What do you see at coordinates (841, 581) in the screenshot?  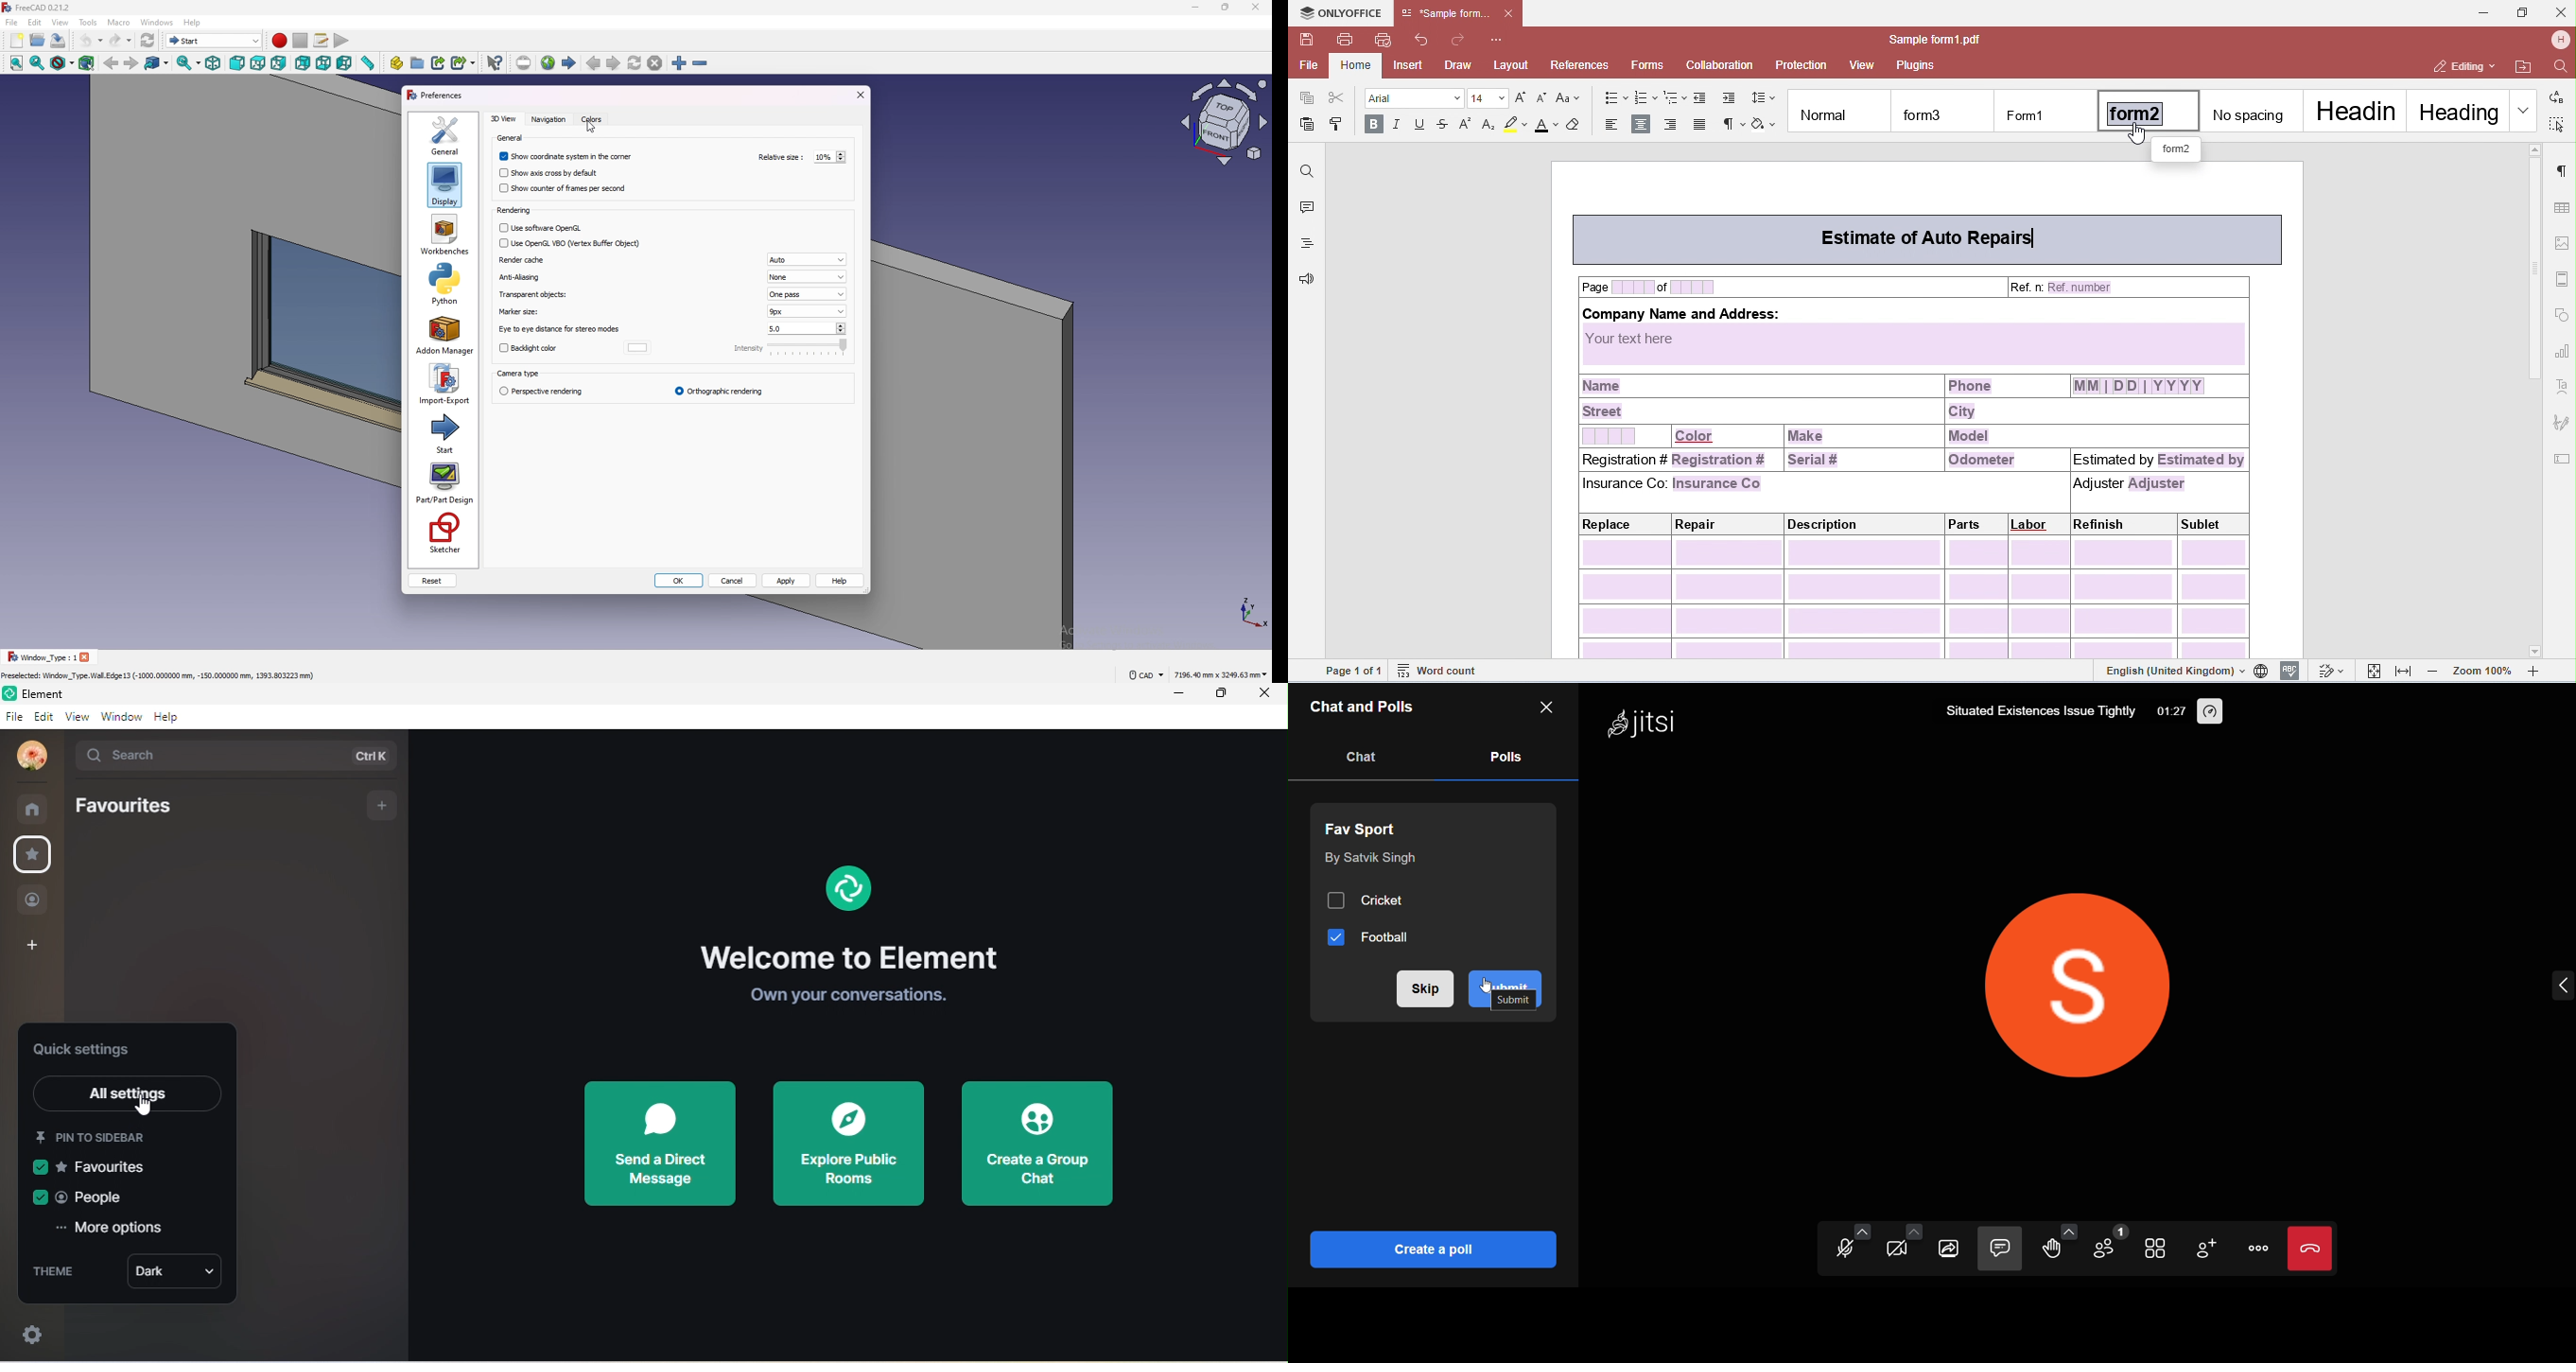 I see `help` at bounding box center [841, 581].